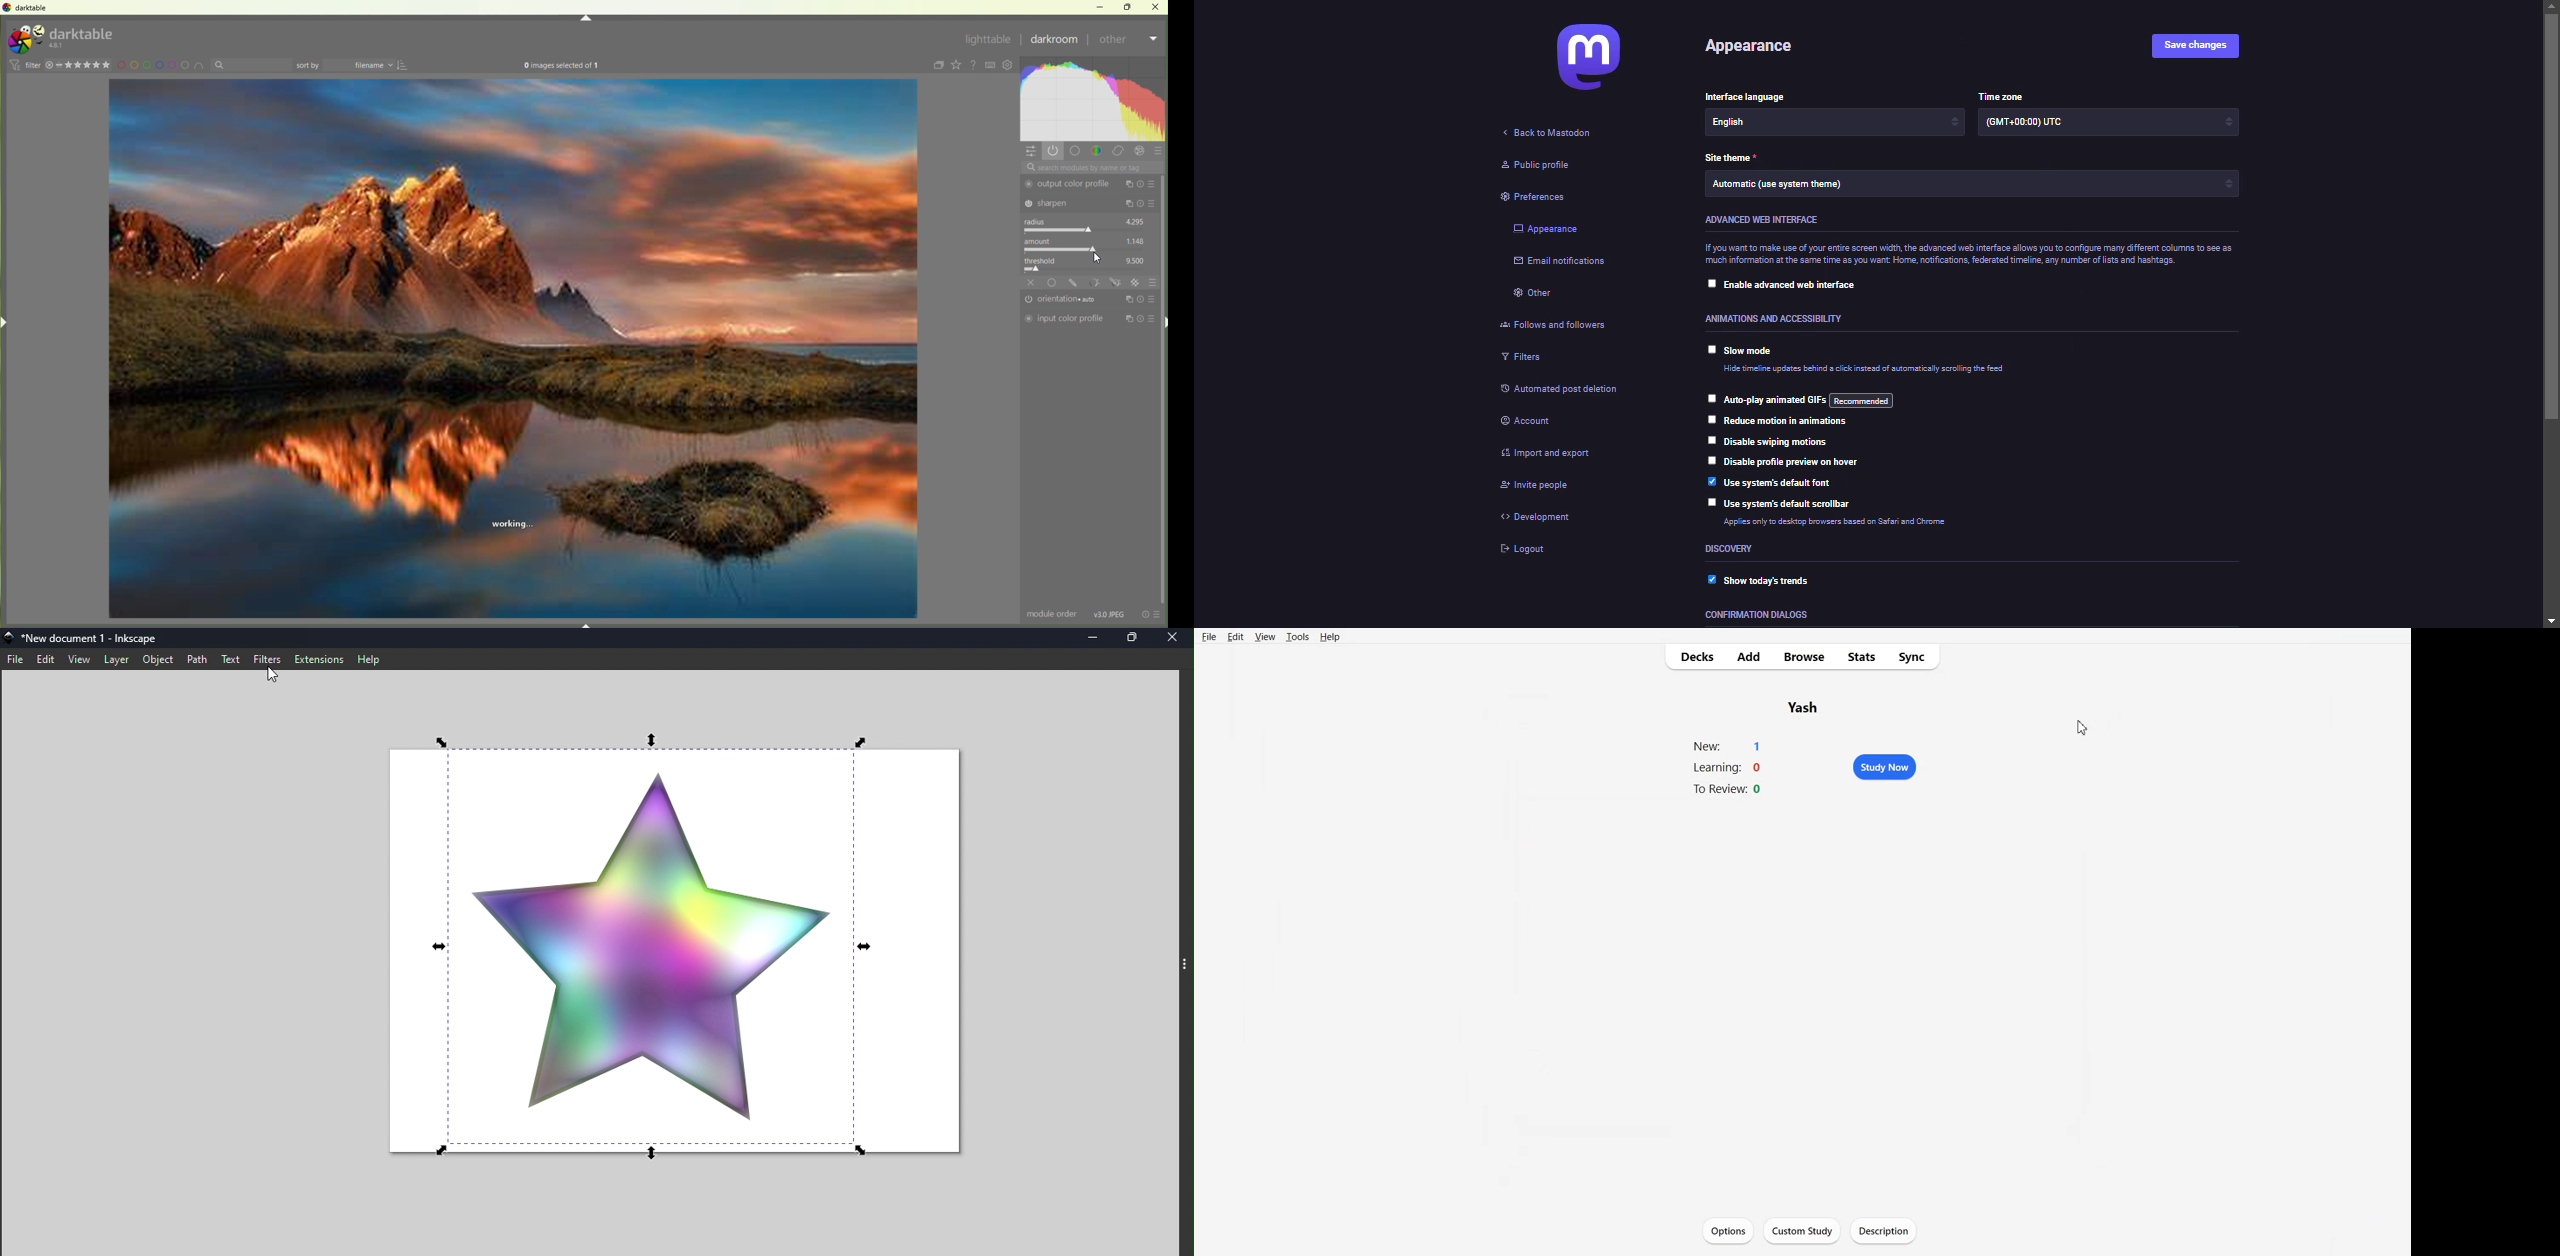 The image size is (2576, 1260). What do you see at coordinates (1136, 220) in the screenshot?
I see `value` at bounding box center [1136, 220].